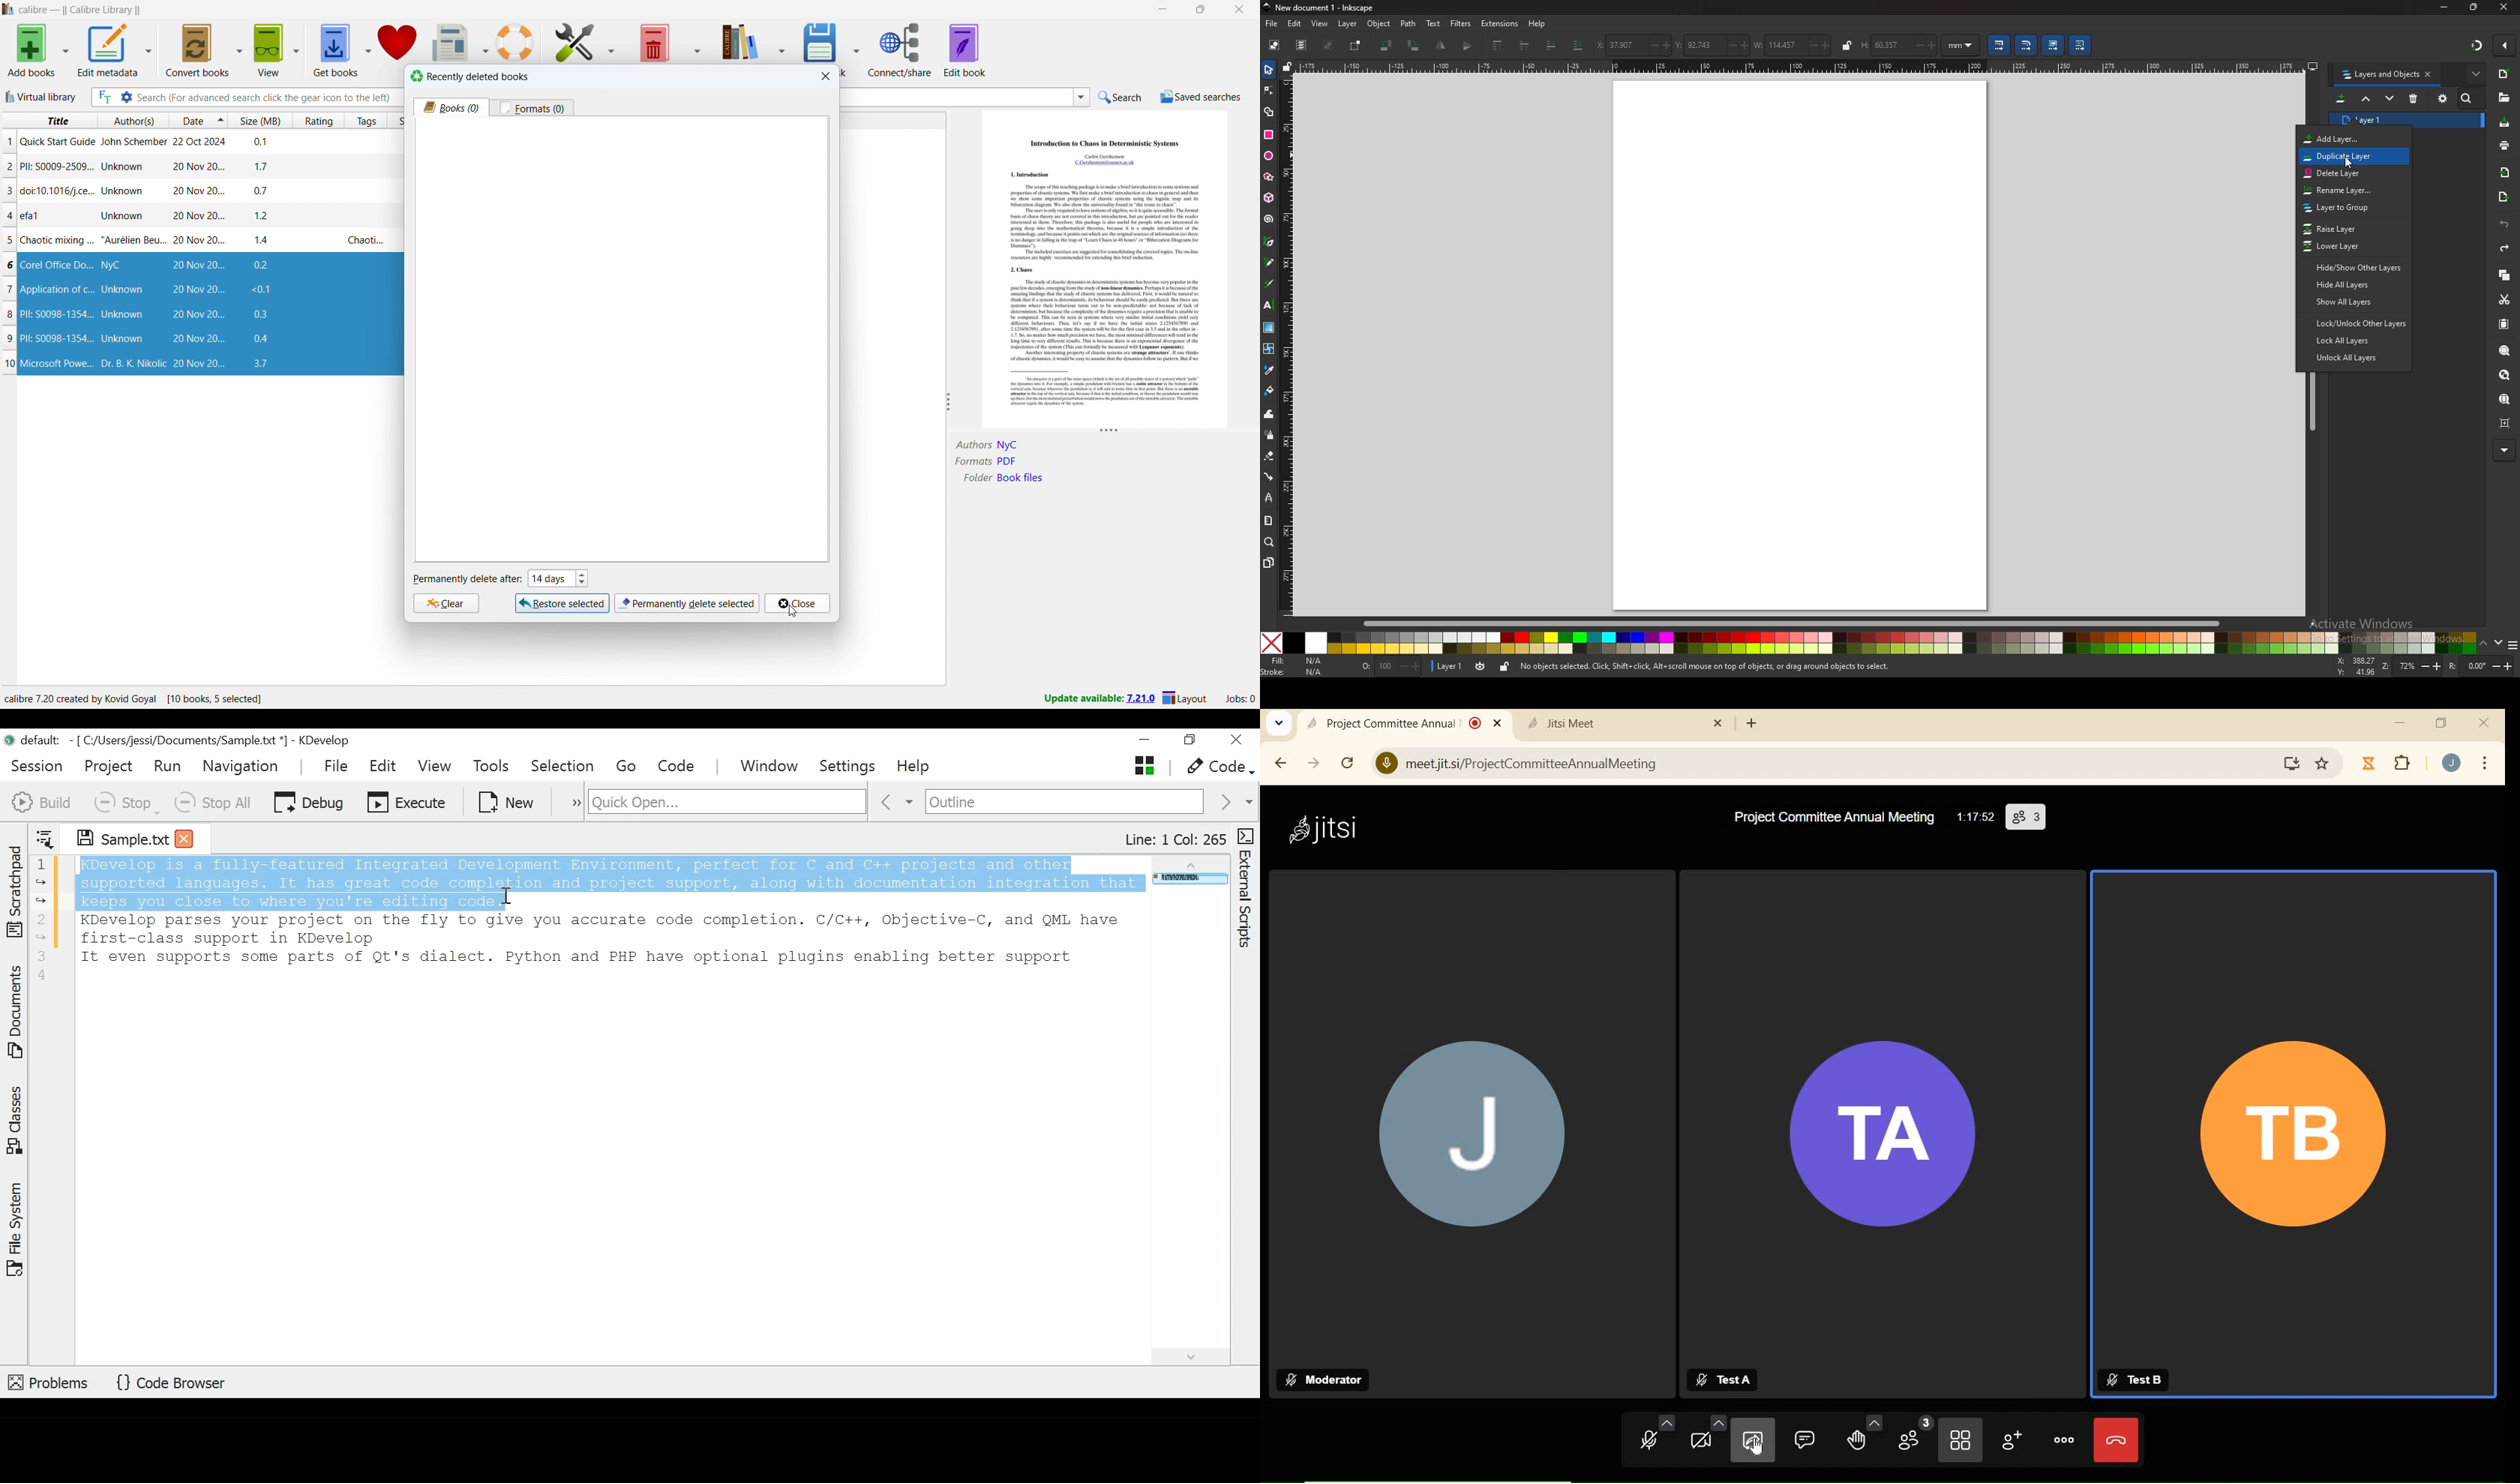  What do you see at coordinates (1238, 9) in the screenshot?
I see `close` at bounding box center [1238, 9].